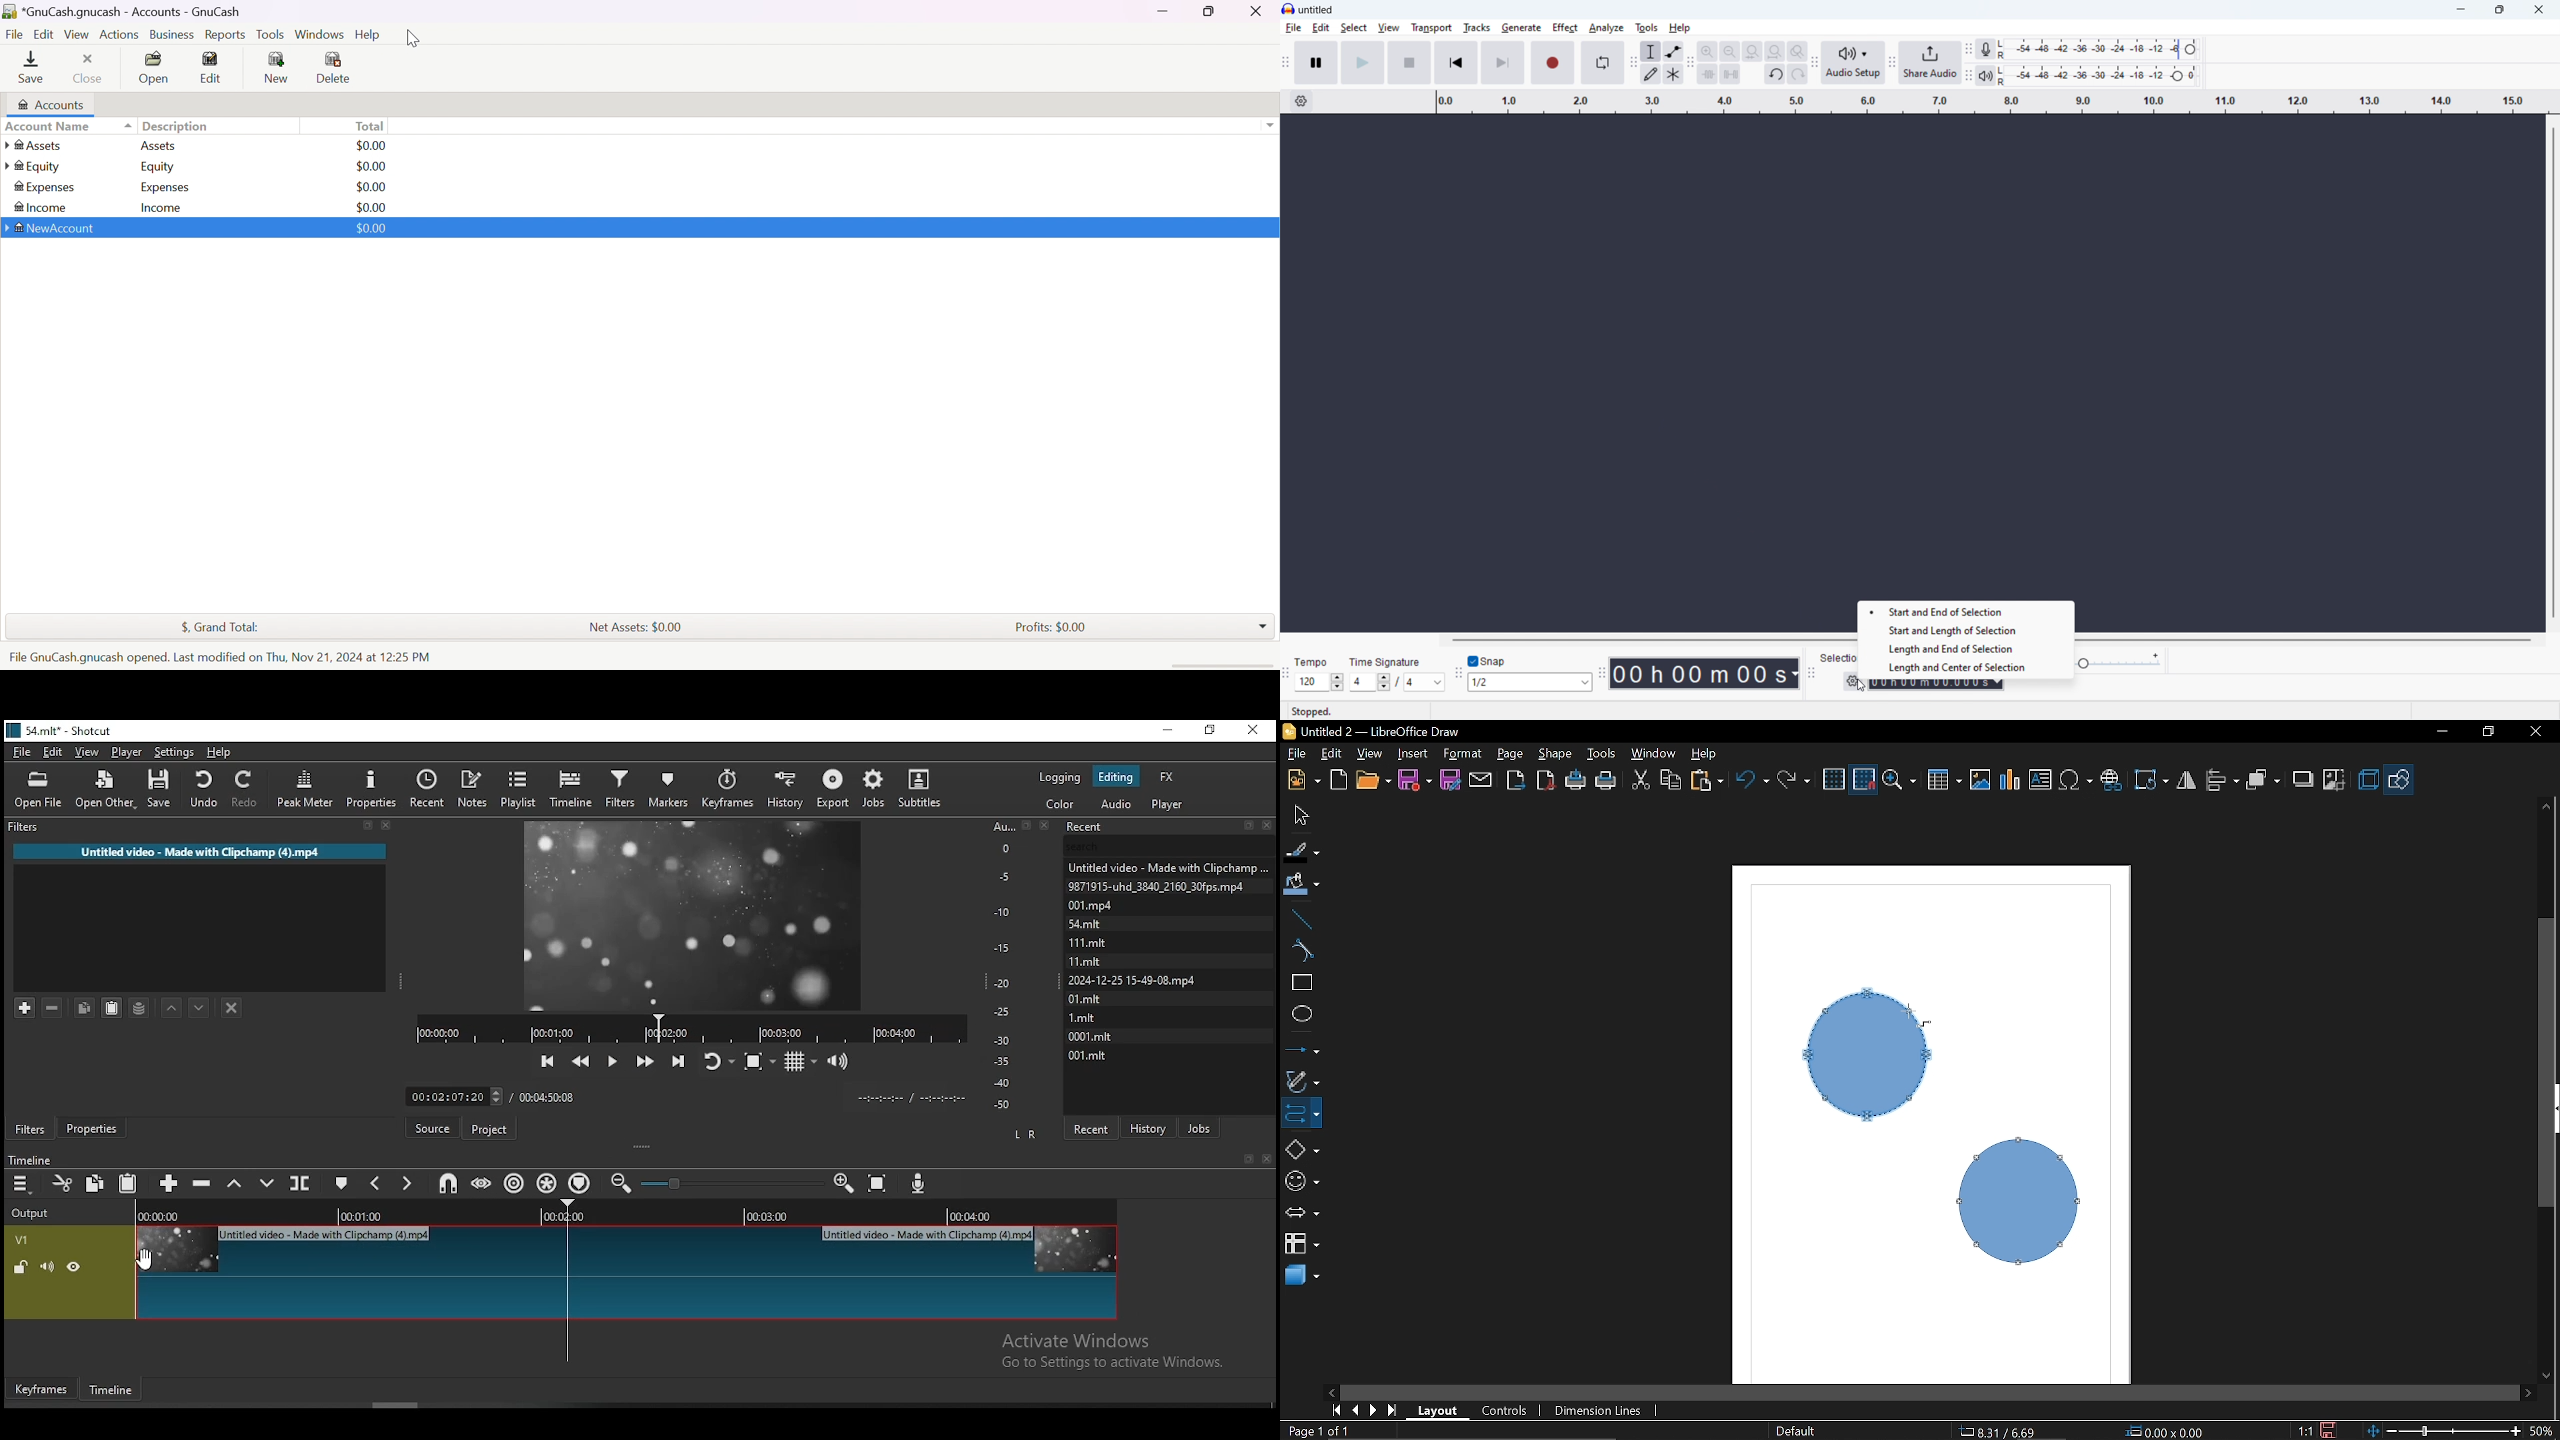 Image resolution: width=2576 pixels, height=1456 pixels. I want to click on Move right, so click(2531, 1394).